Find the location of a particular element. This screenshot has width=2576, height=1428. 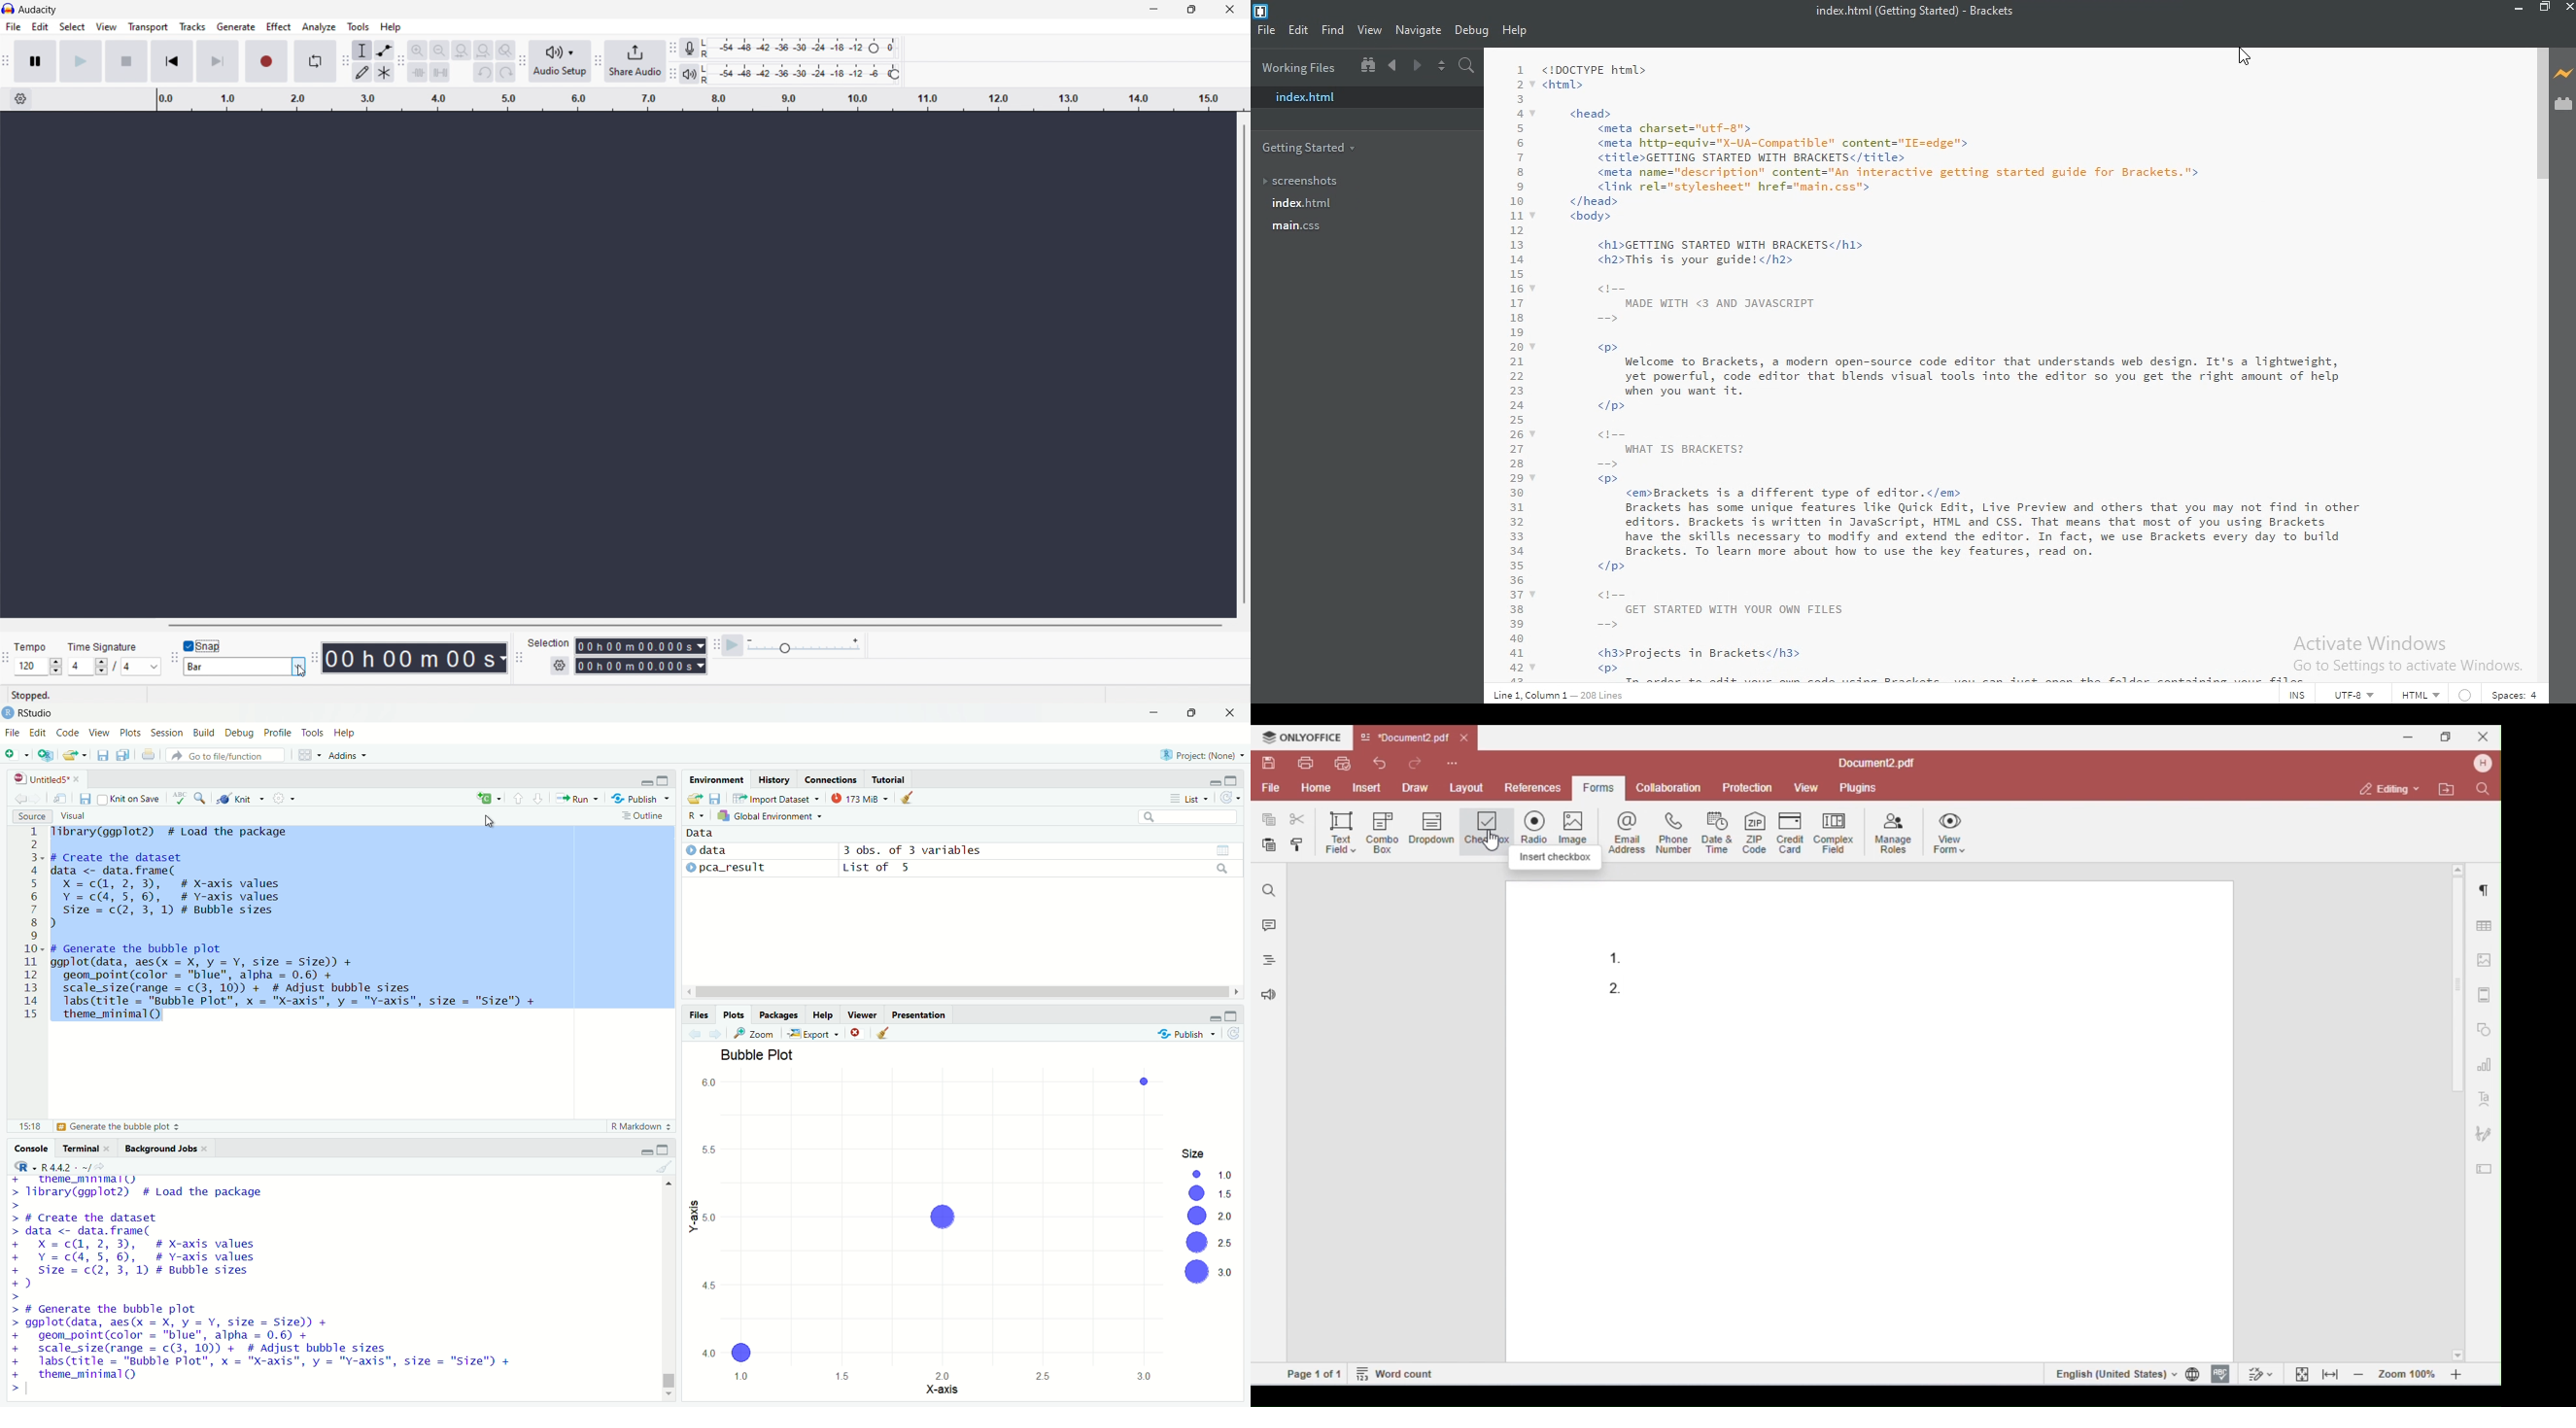

time signature toolbar is located at coordinates (8, 658).